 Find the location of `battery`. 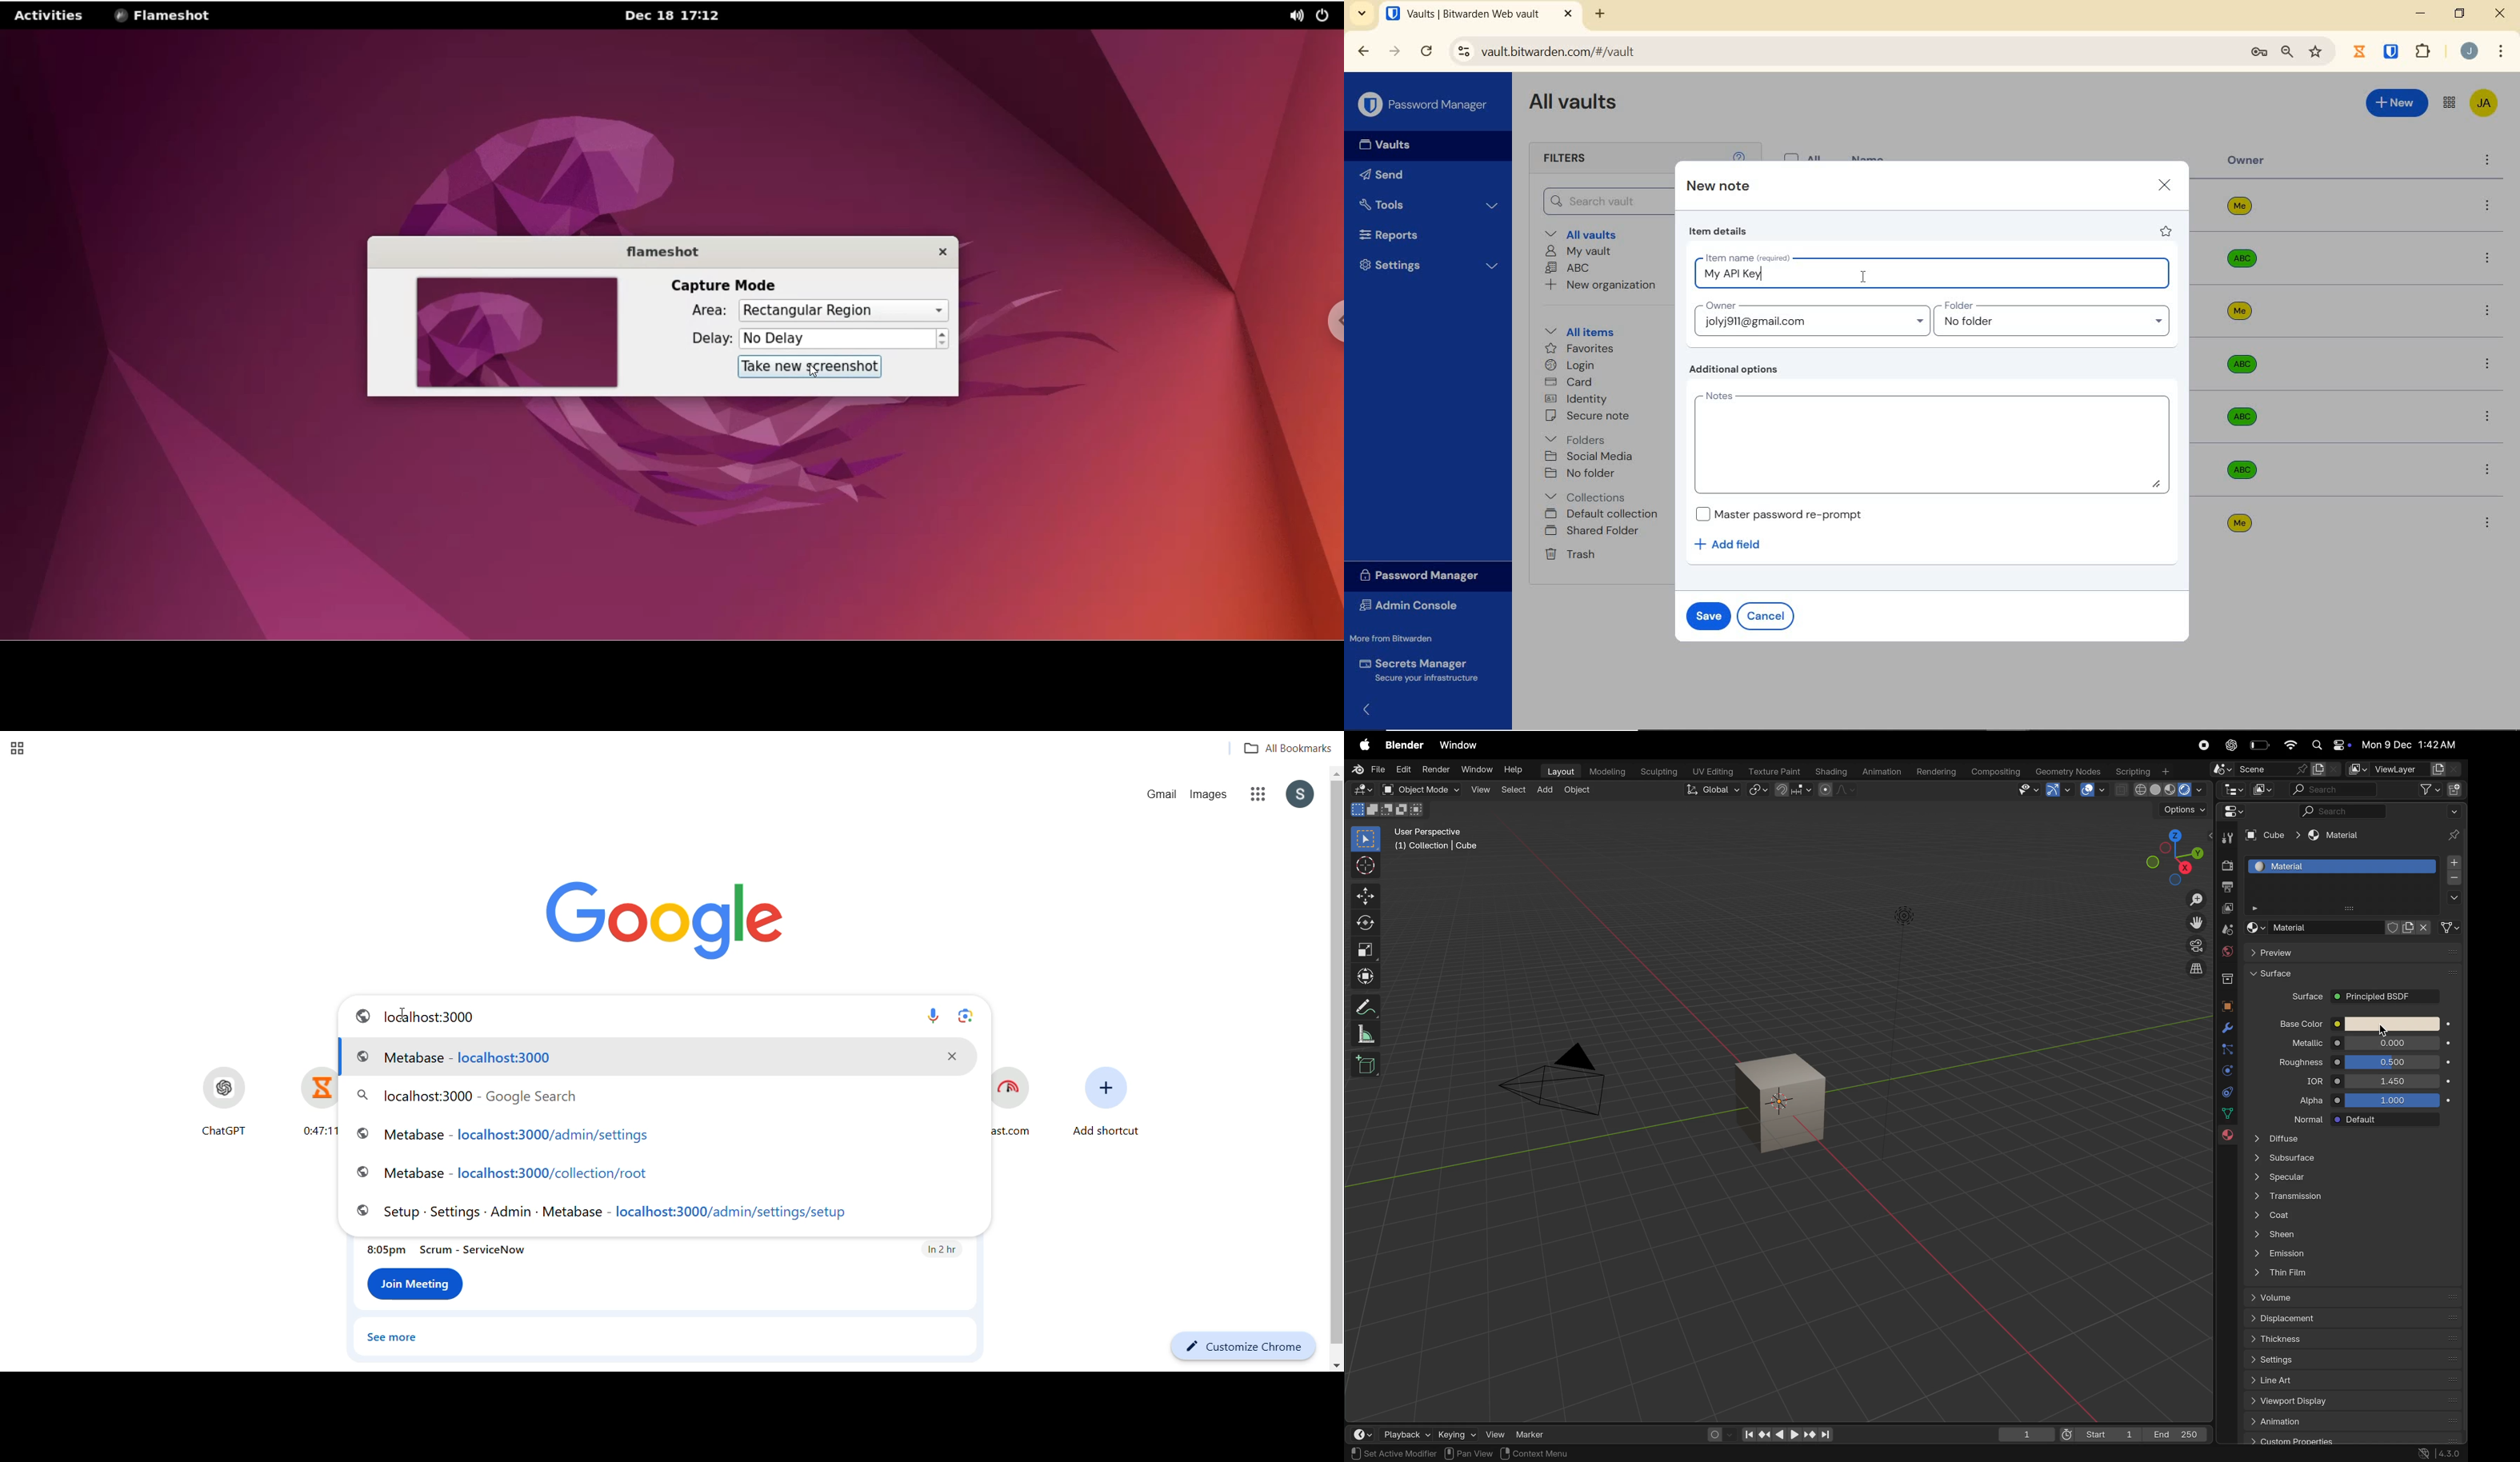

battery is located at coordinates (2258, 745).